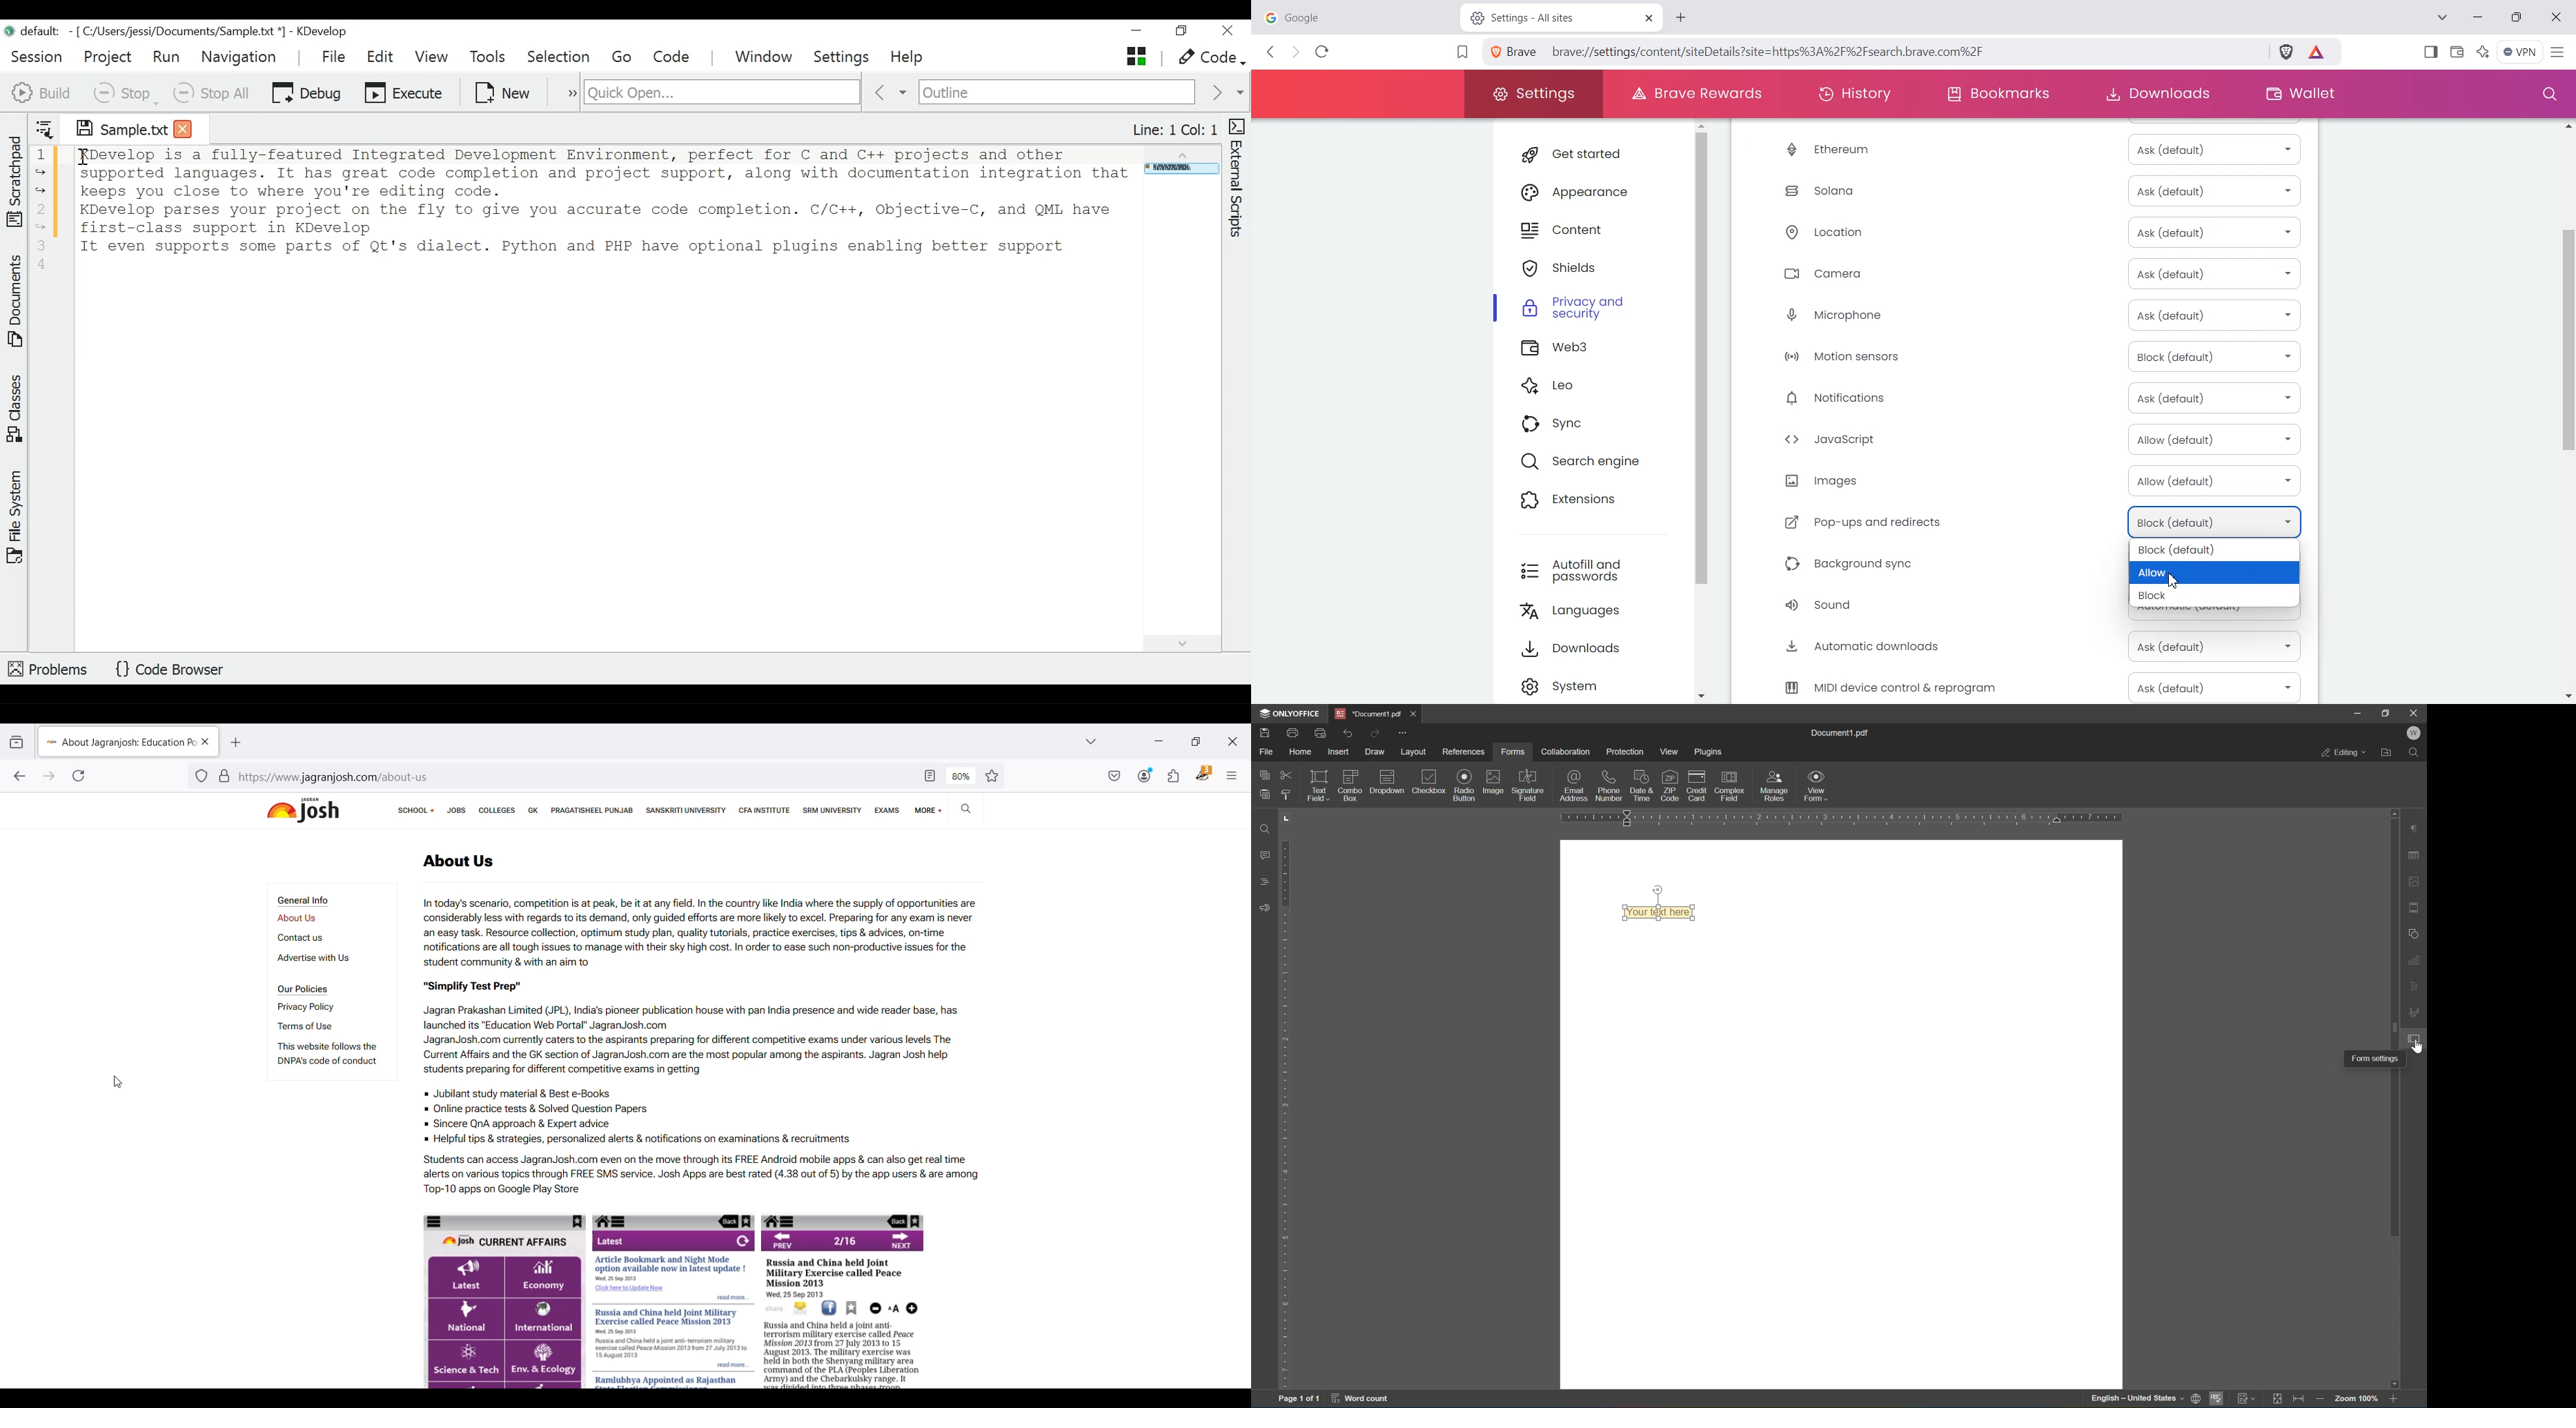 This screenshot has height=1428, width=2576. Describe the element at coordinates (1180, 153) in the screenshot. I see `Scroll up` at that location.